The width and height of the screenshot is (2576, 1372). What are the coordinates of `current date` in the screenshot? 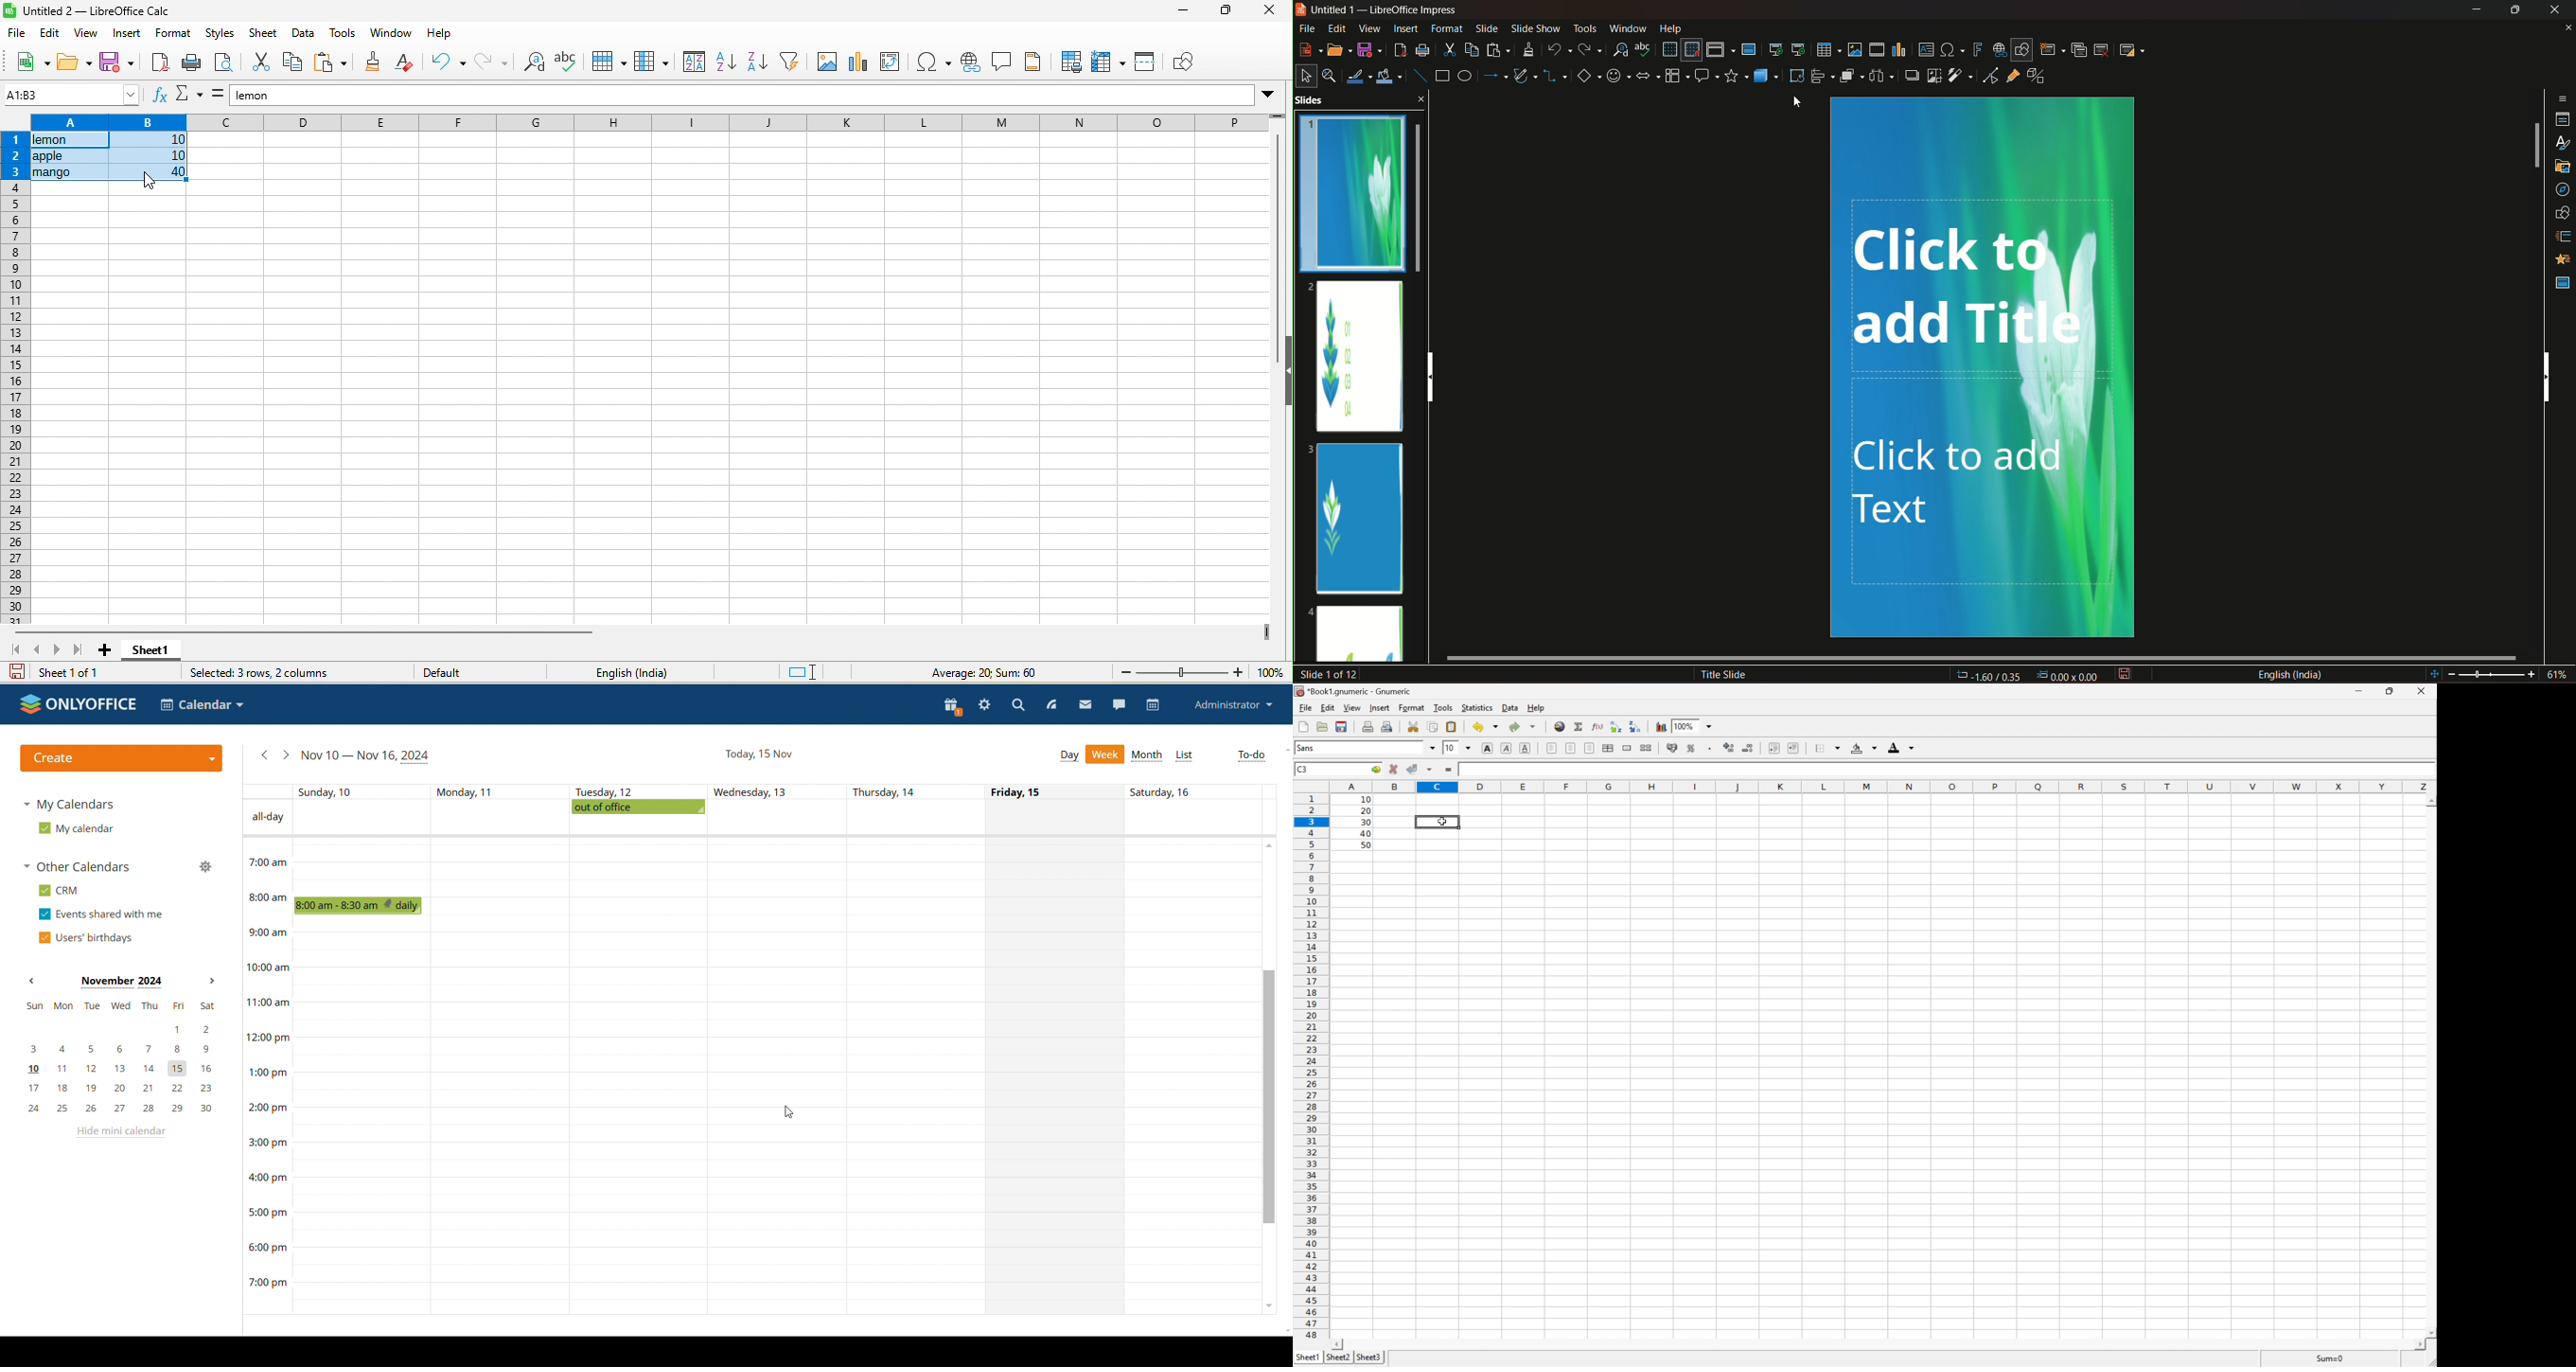 It's located at (366, 757).